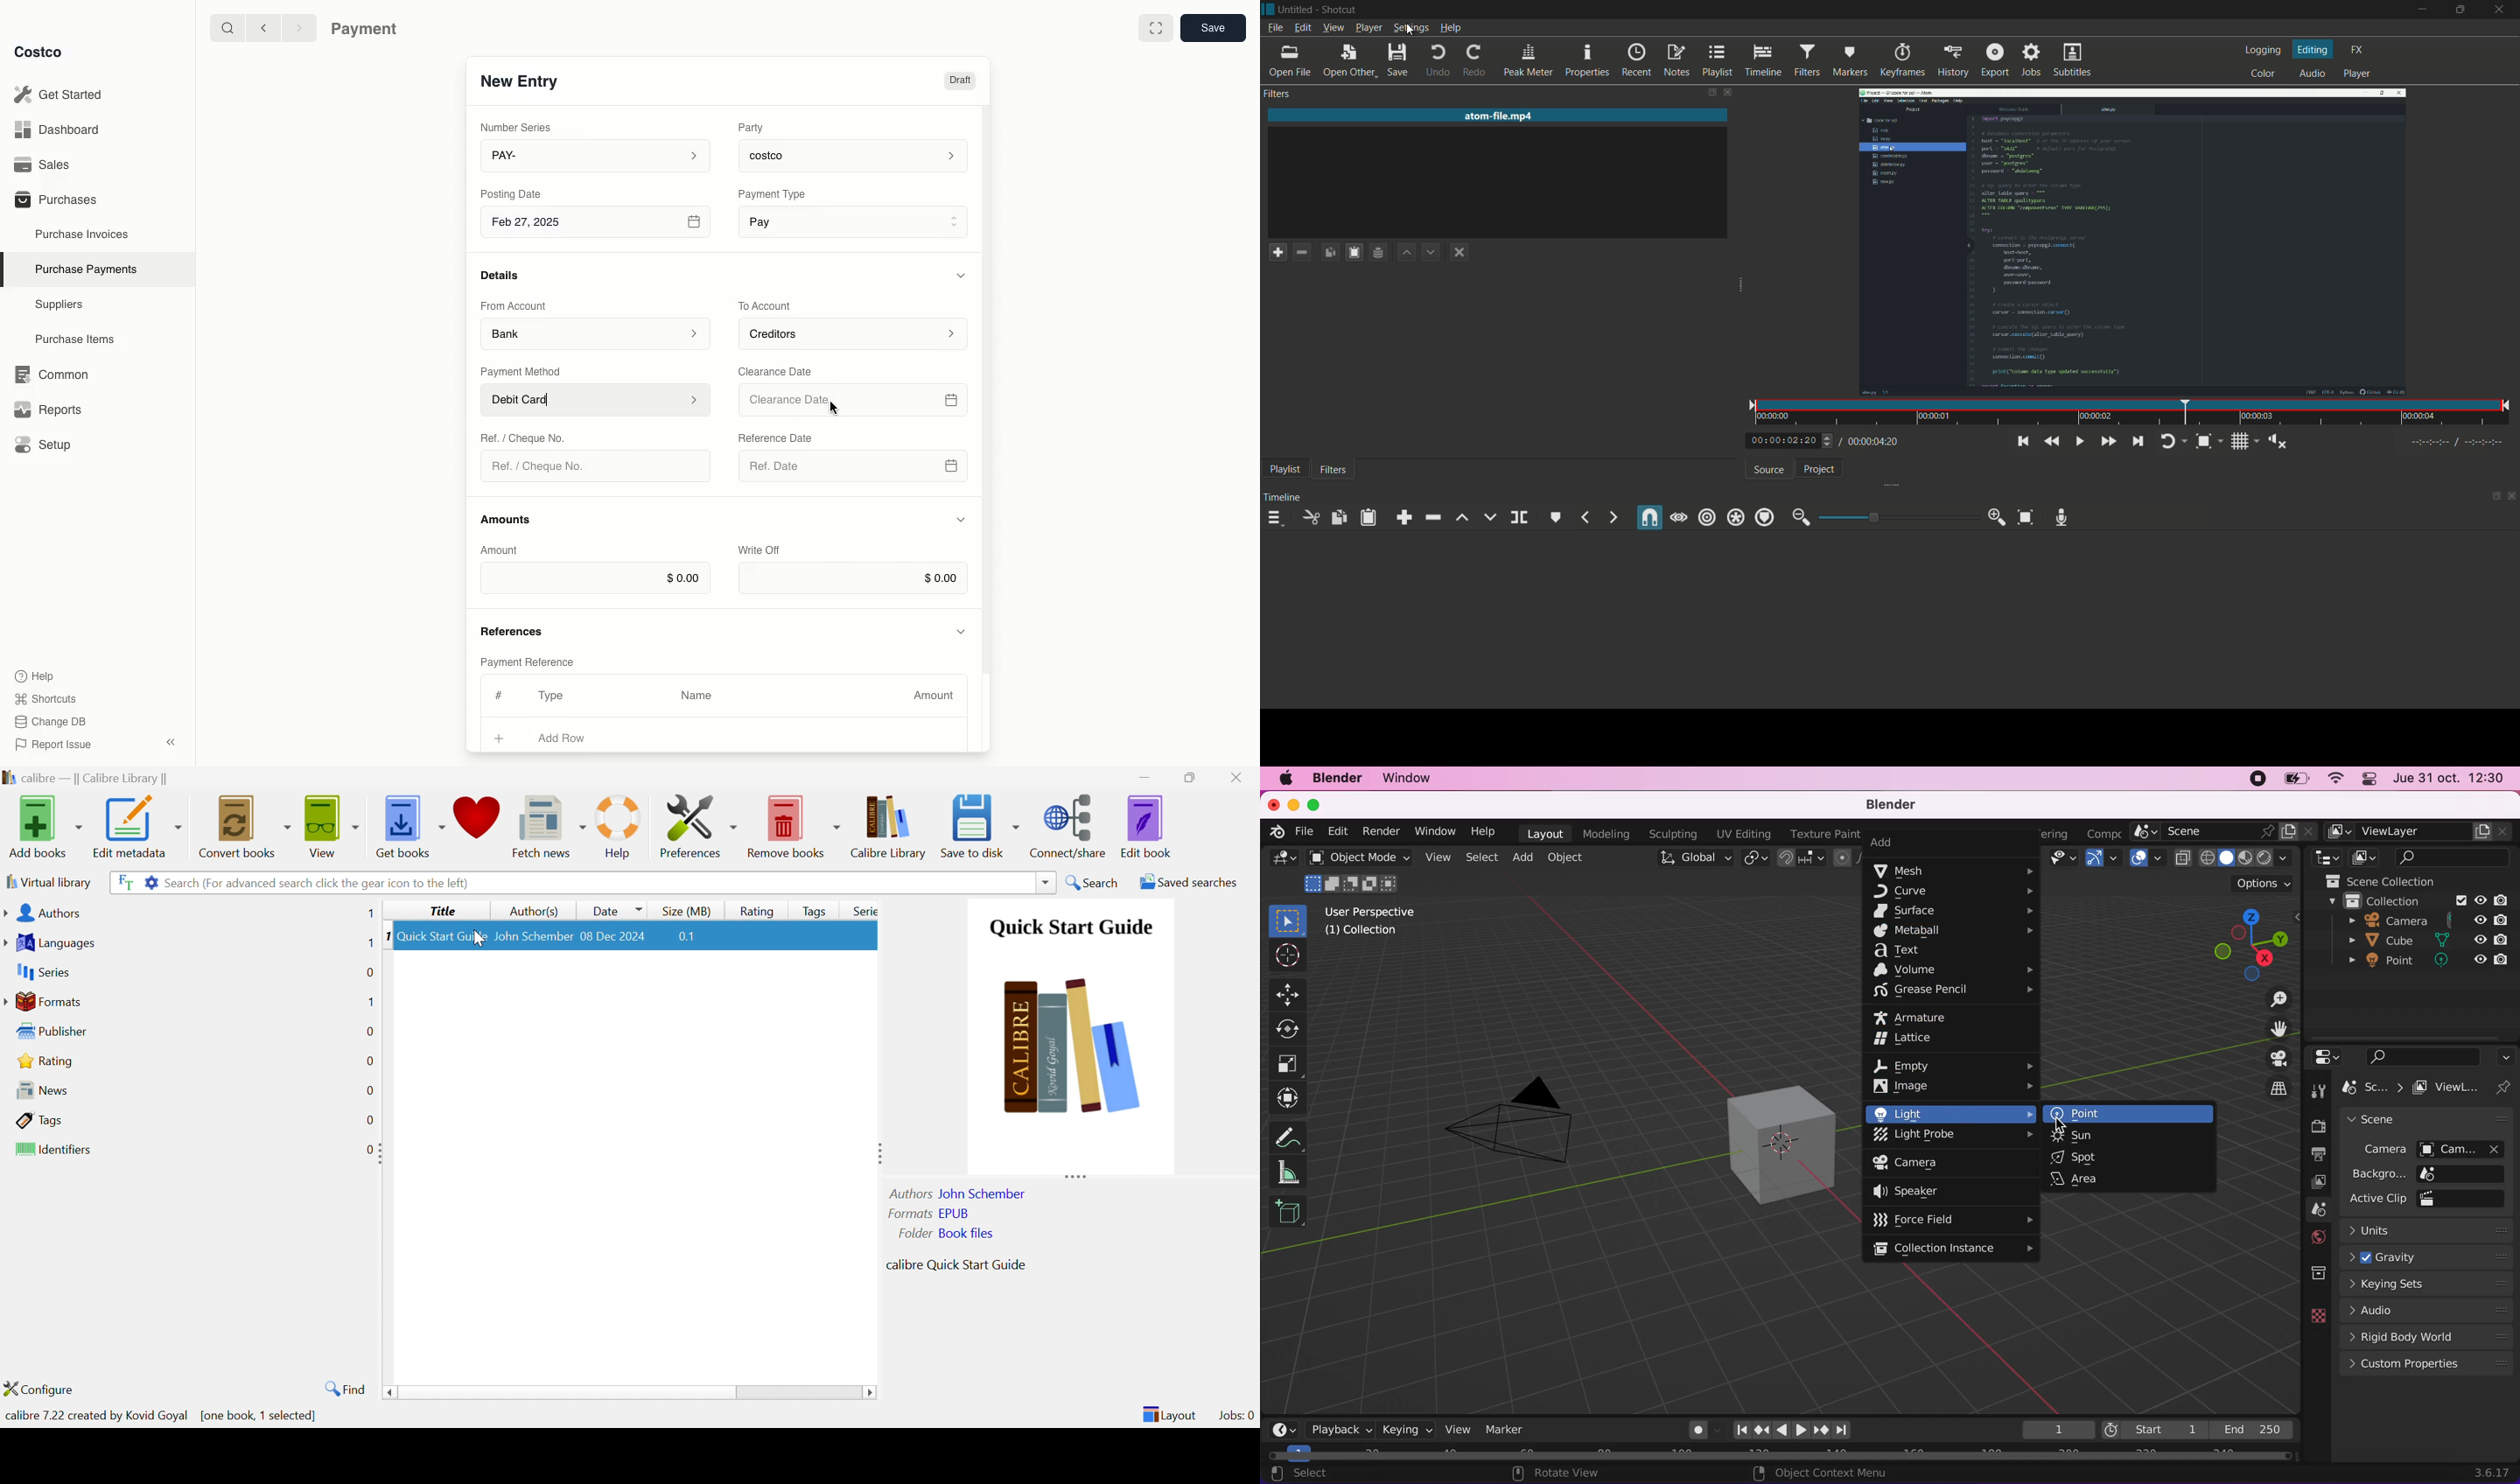  Describe the element at coordinates (595, 578) in the screenshot. I see `$0.00` at that location.